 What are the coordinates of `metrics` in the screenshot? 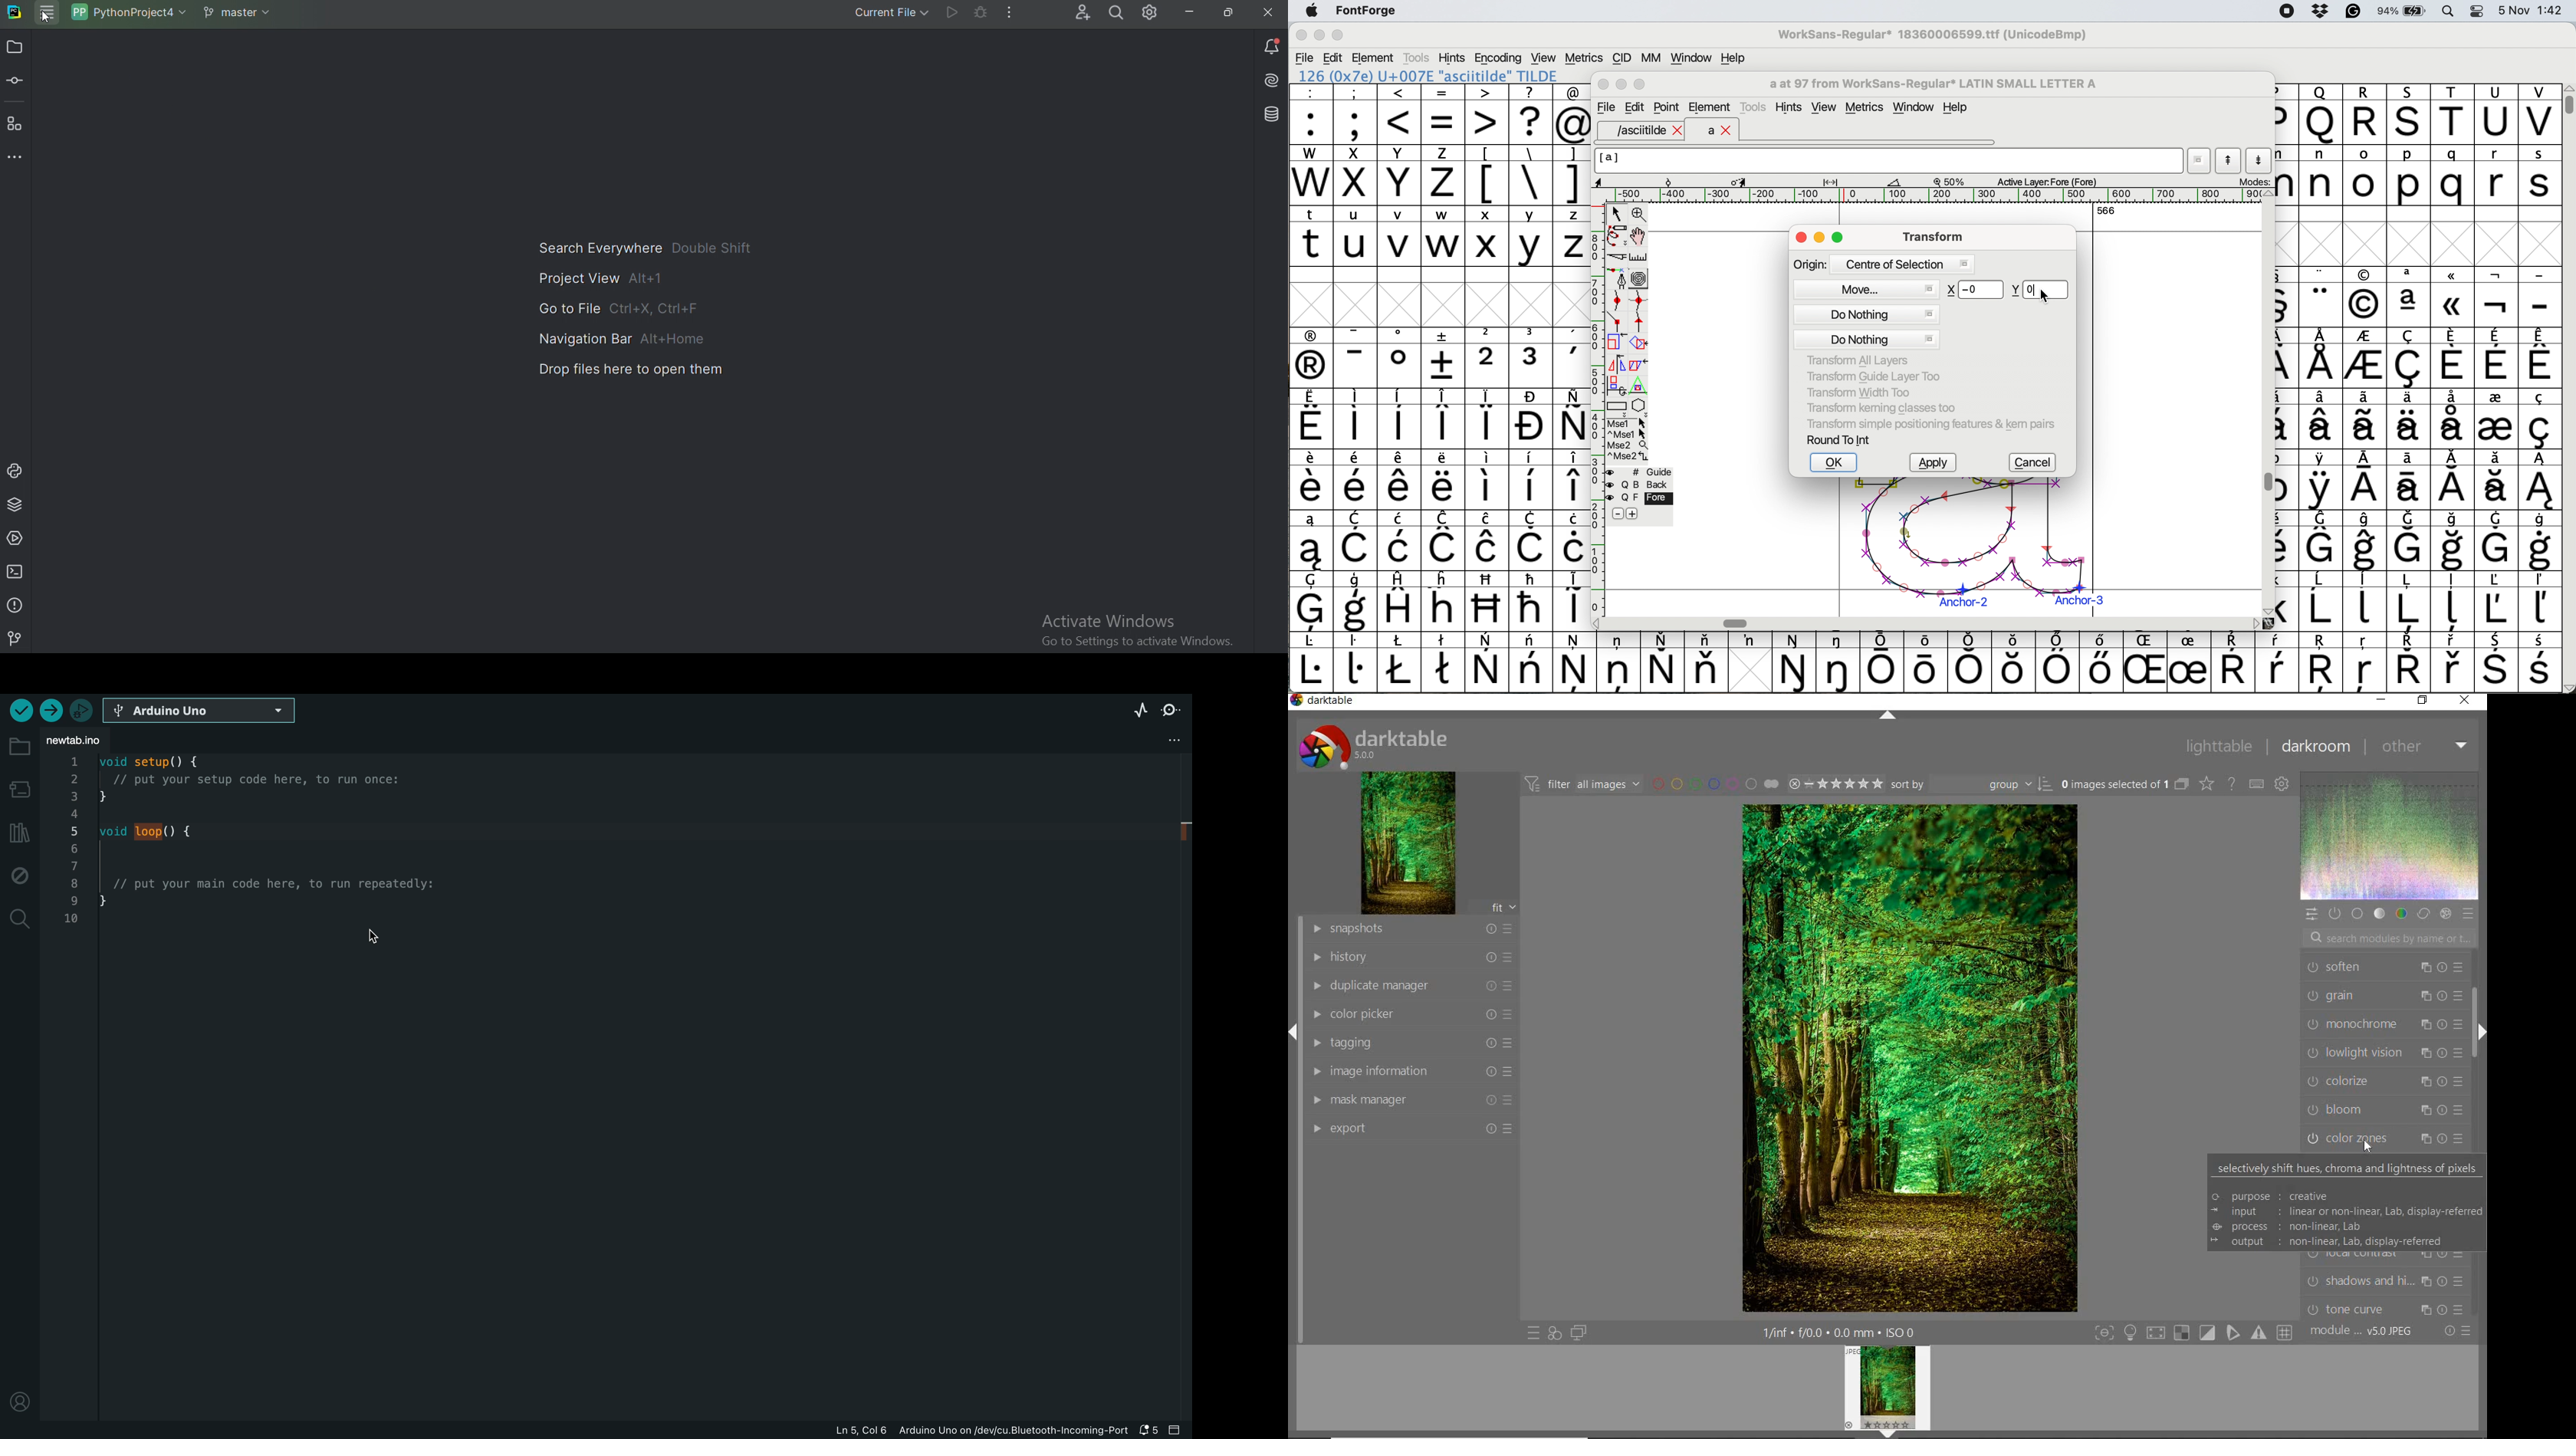 It's located at (1584, 58).